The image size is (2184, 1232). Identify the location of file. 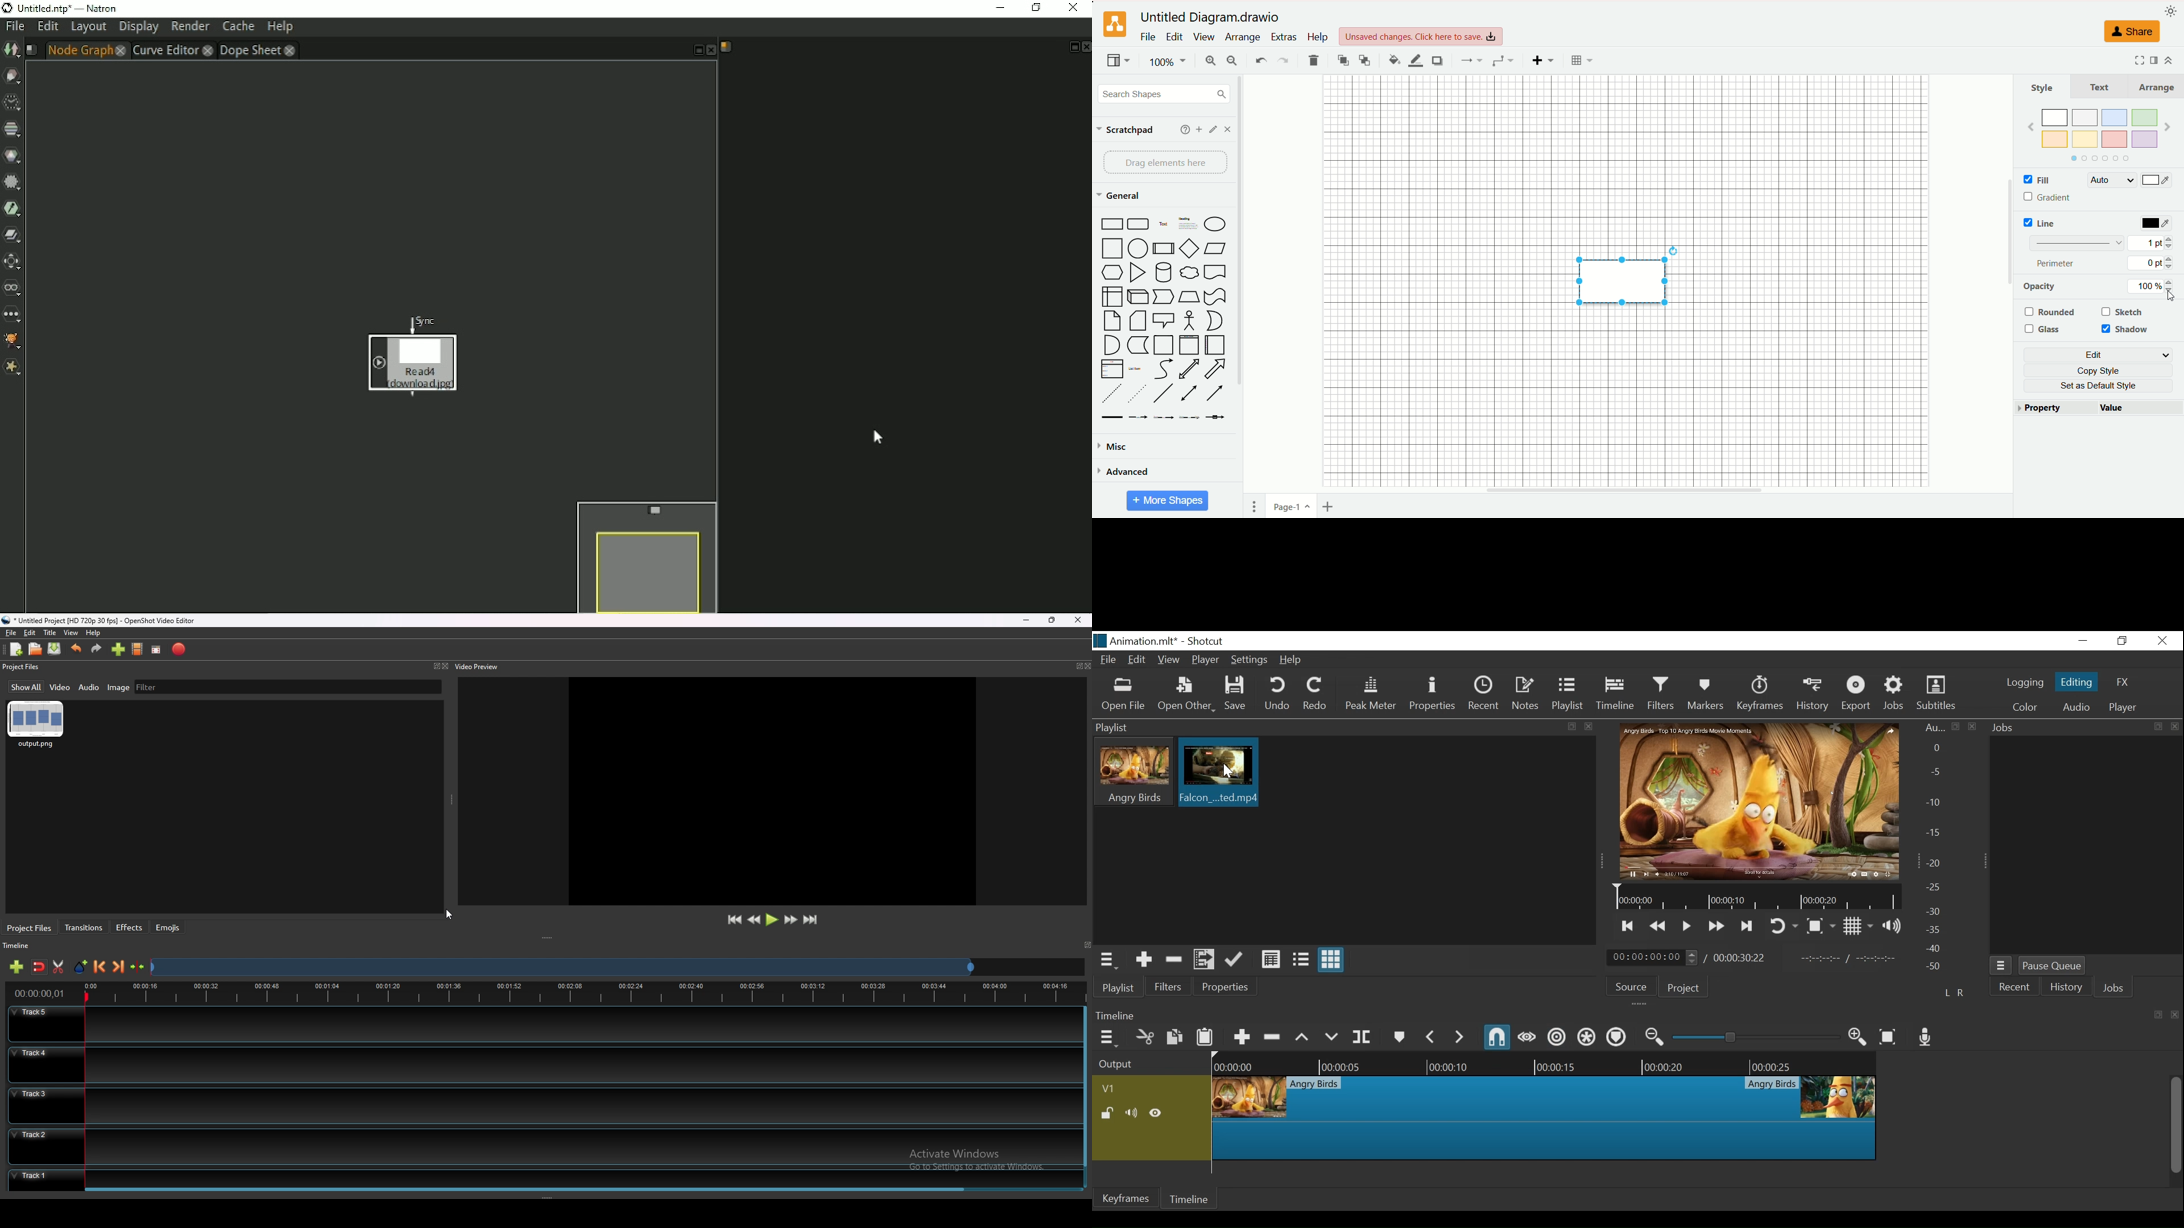
(1148, 36).